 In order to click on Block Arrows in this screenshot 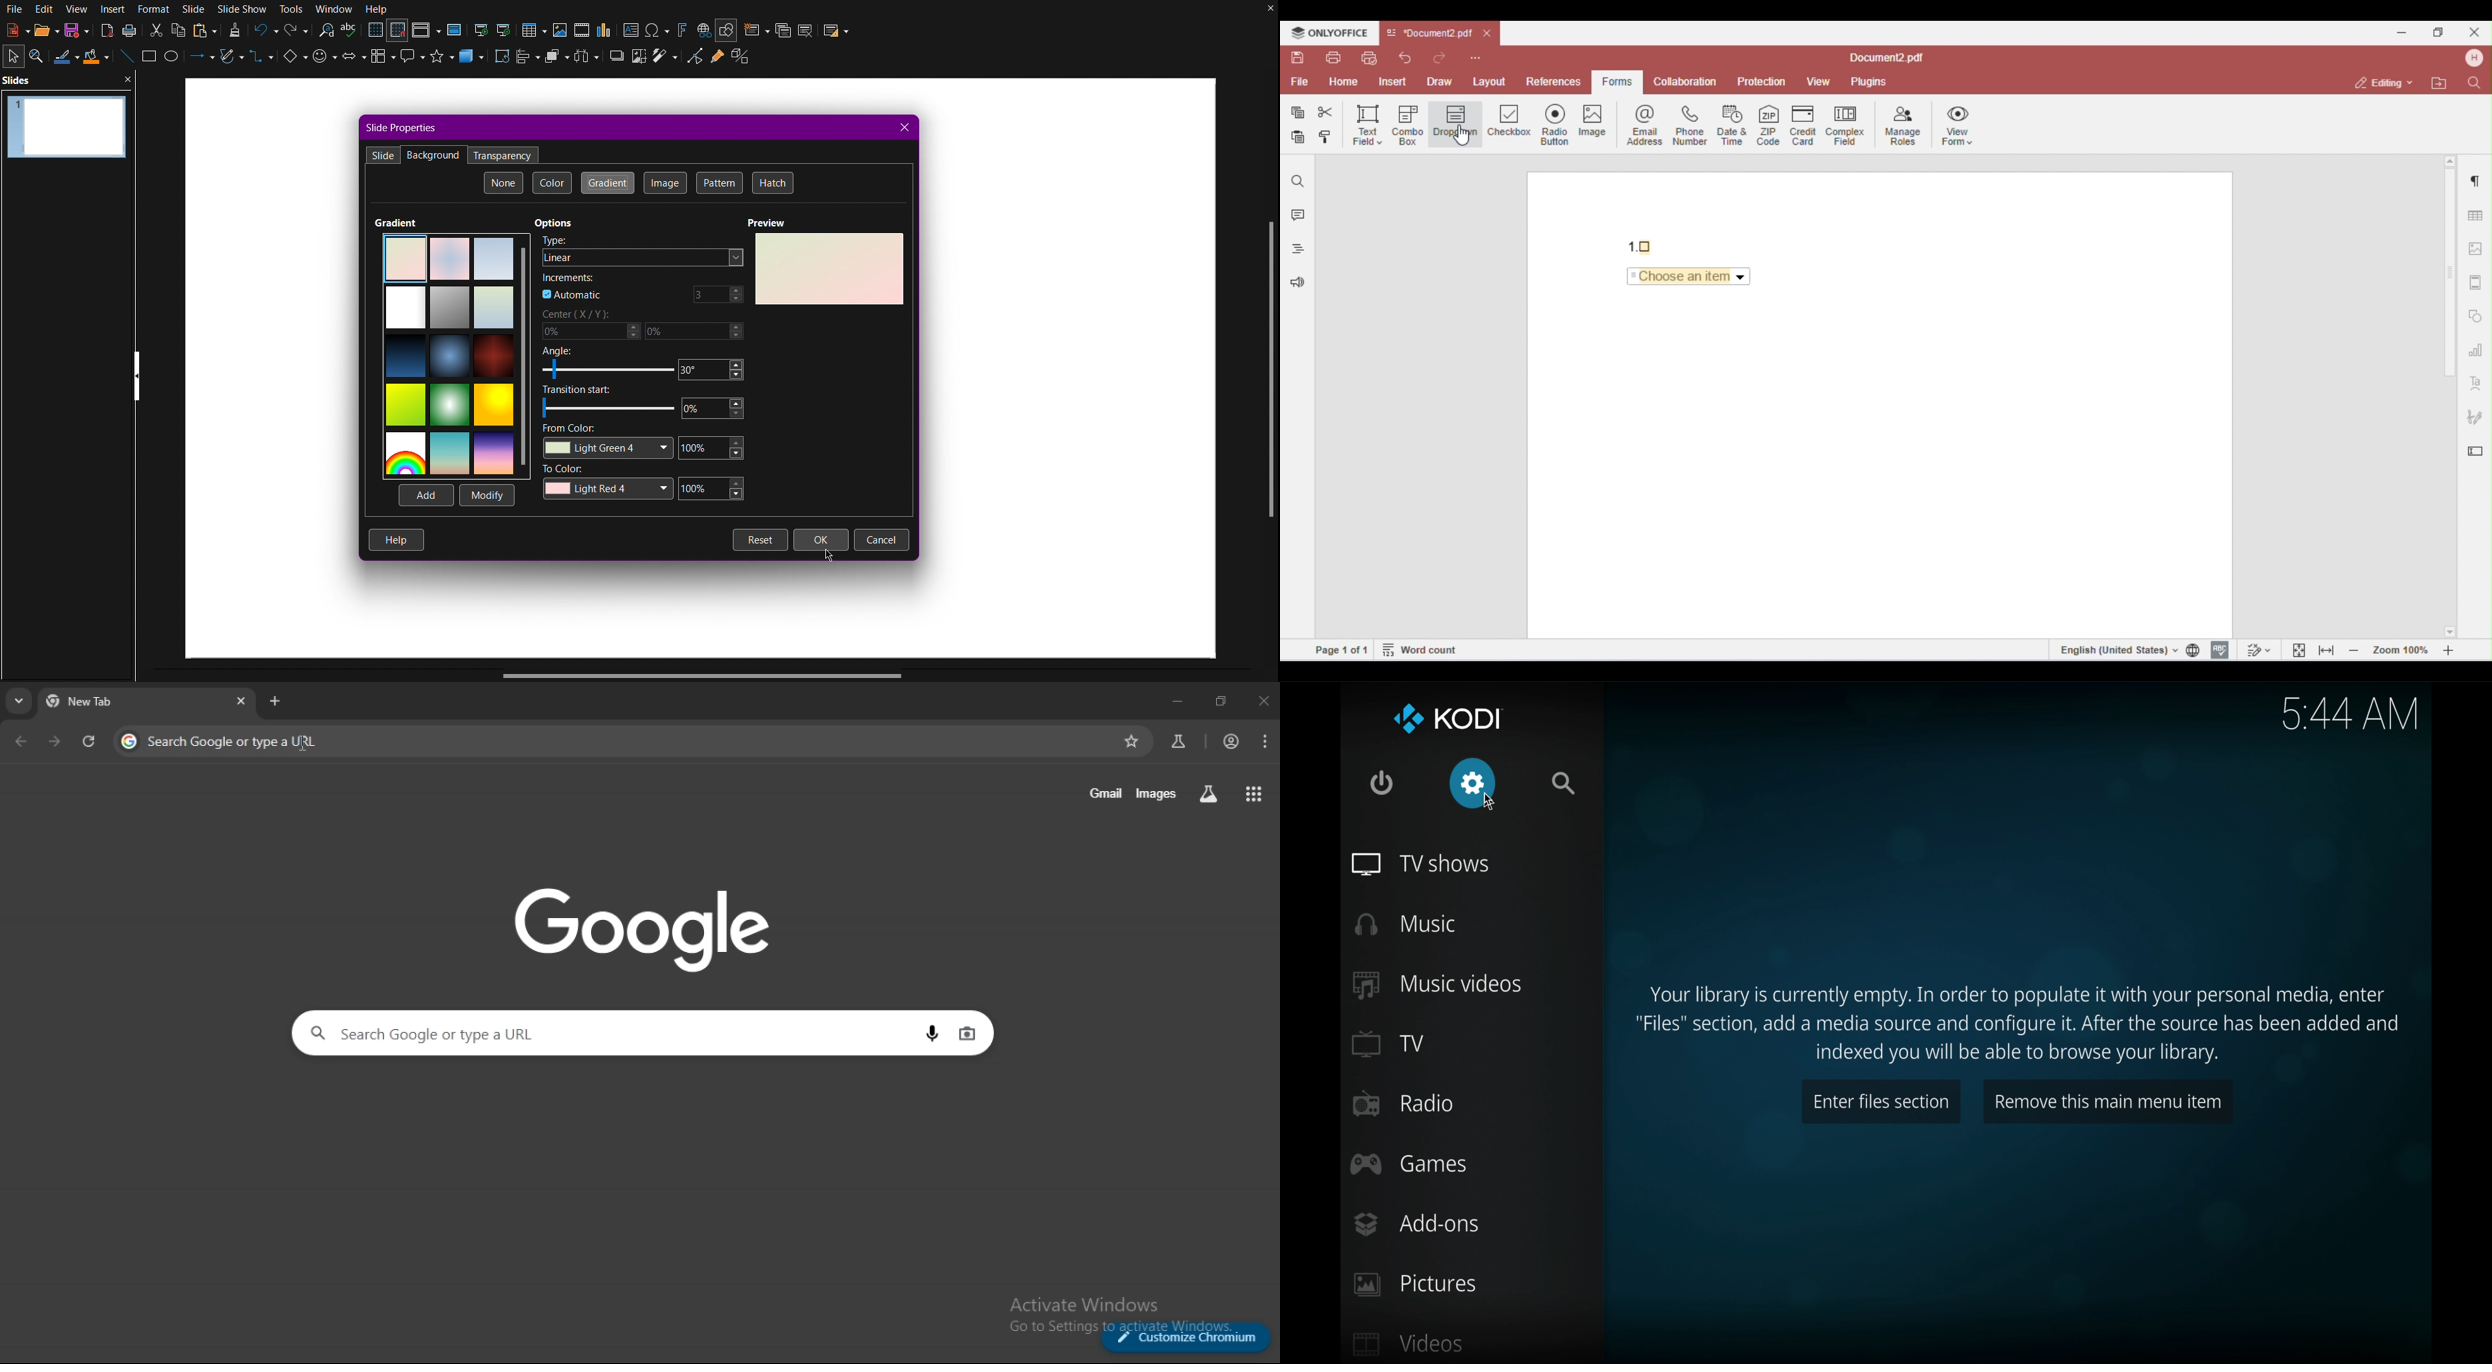, I will do `click(353, 61)`.